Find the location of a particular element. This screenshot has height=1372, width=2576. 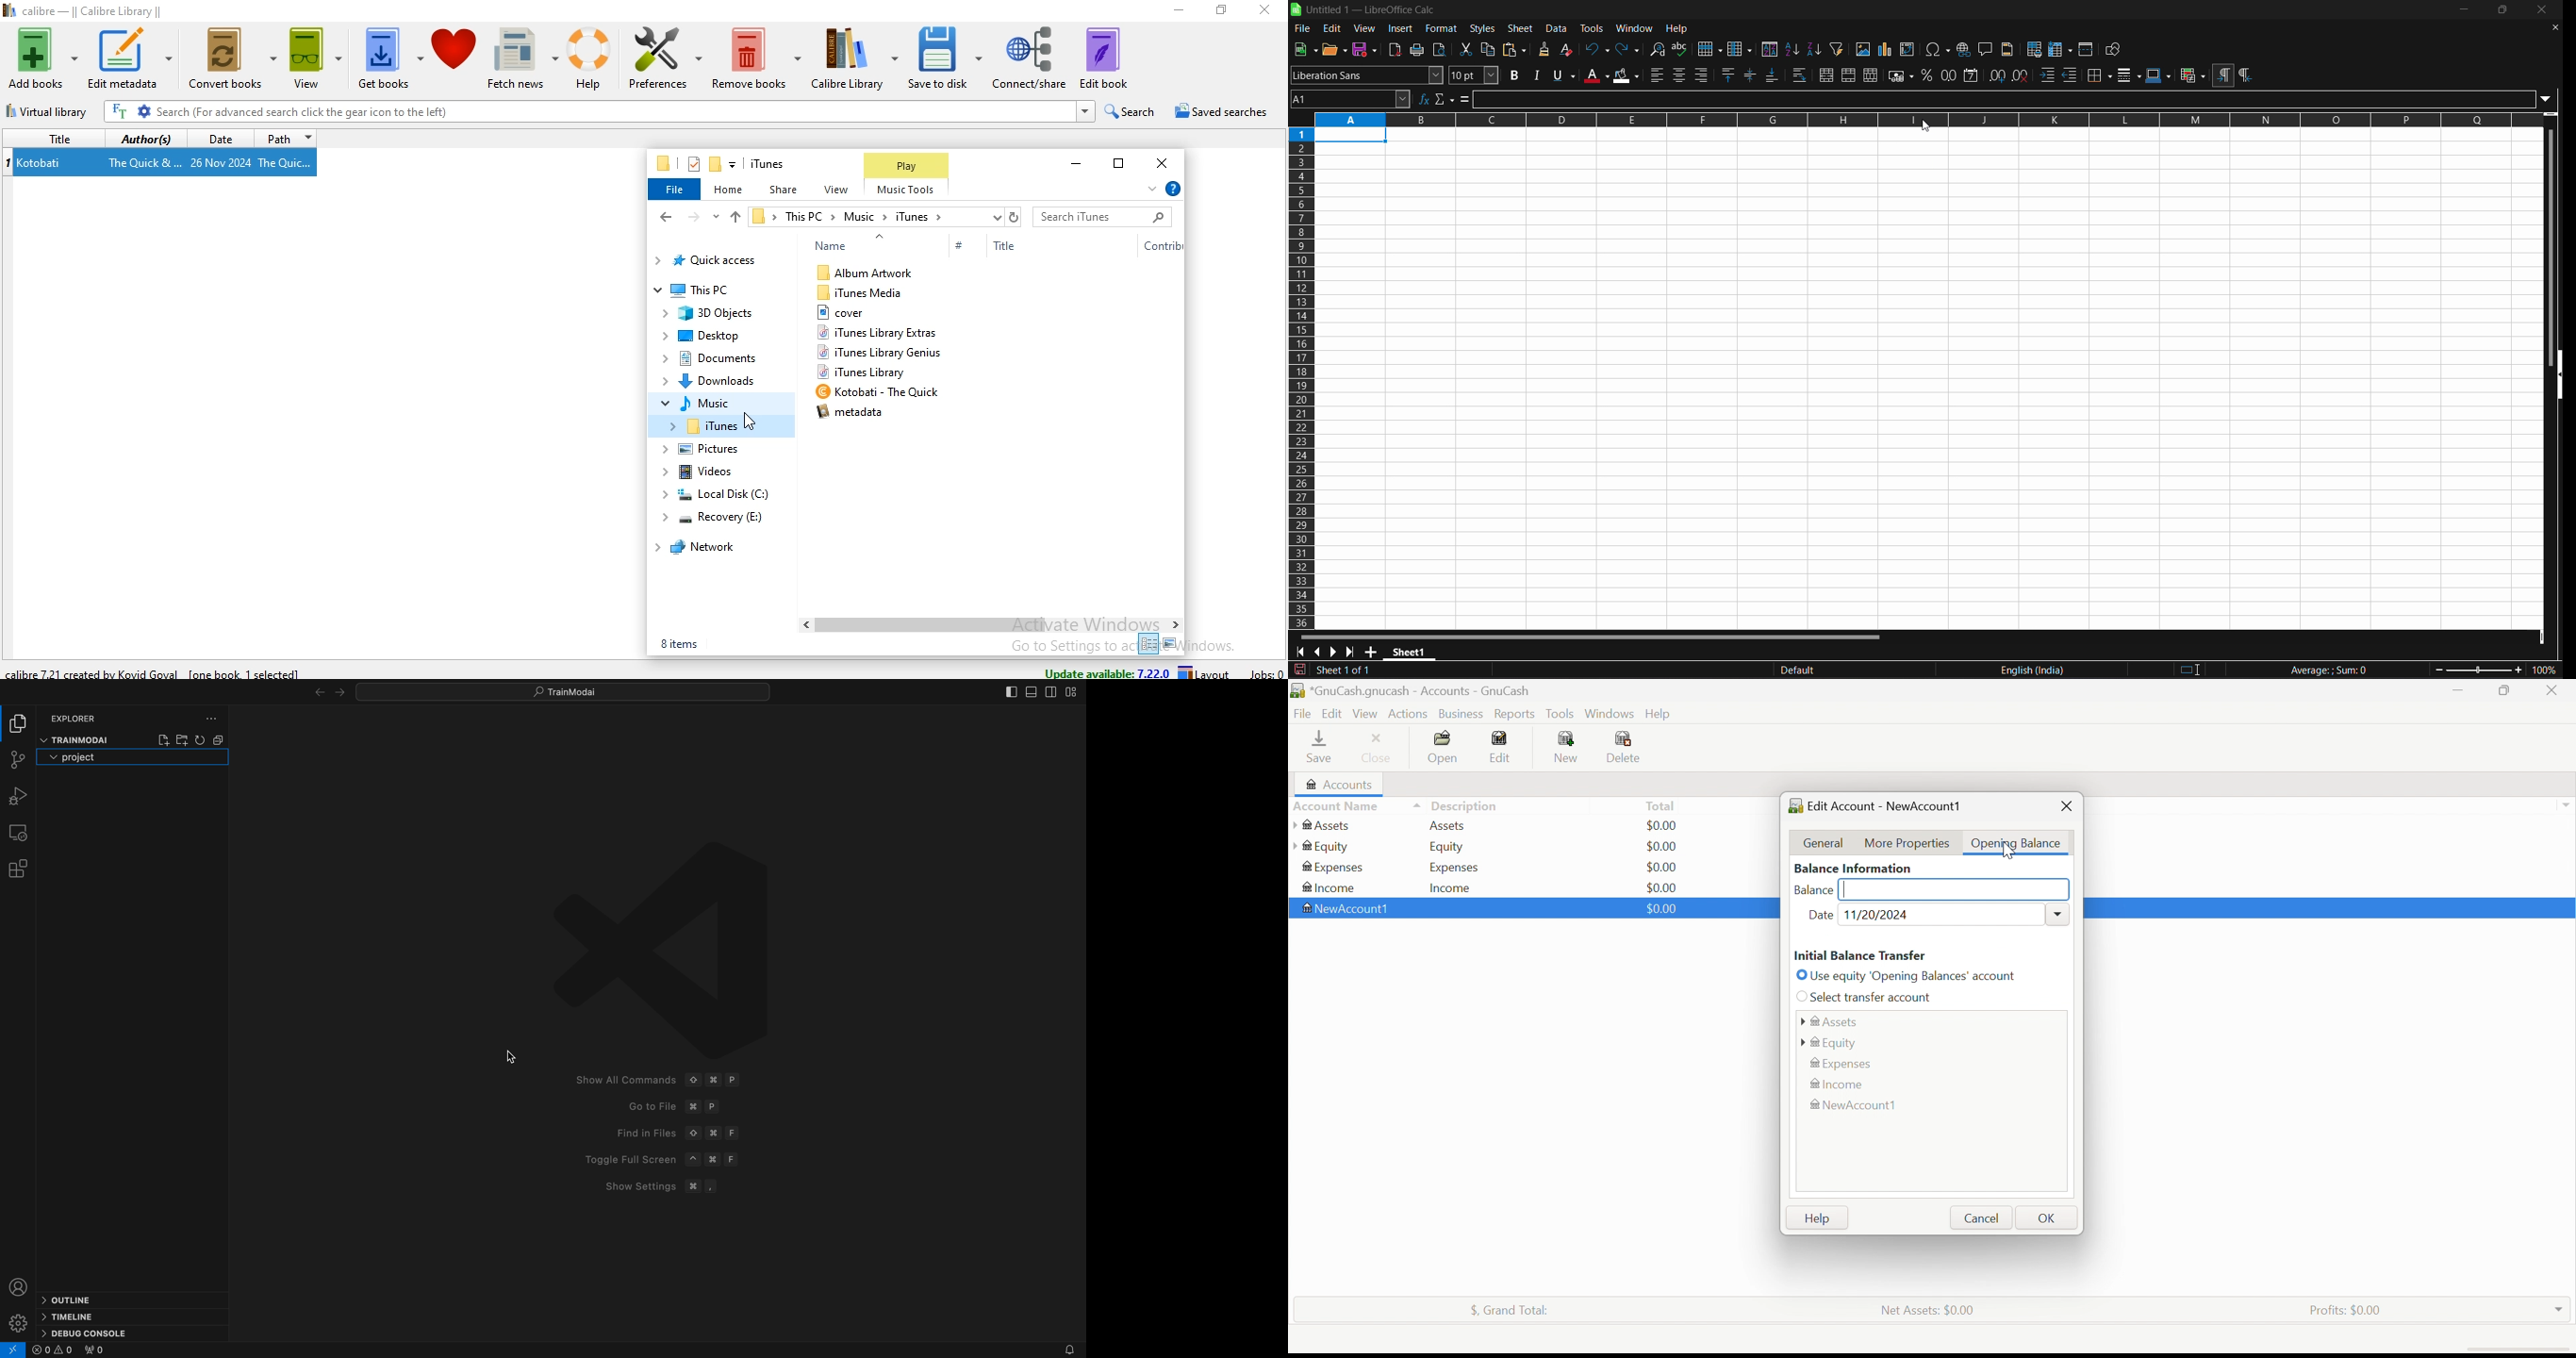

iTunes is located at coordinates (702, 427).